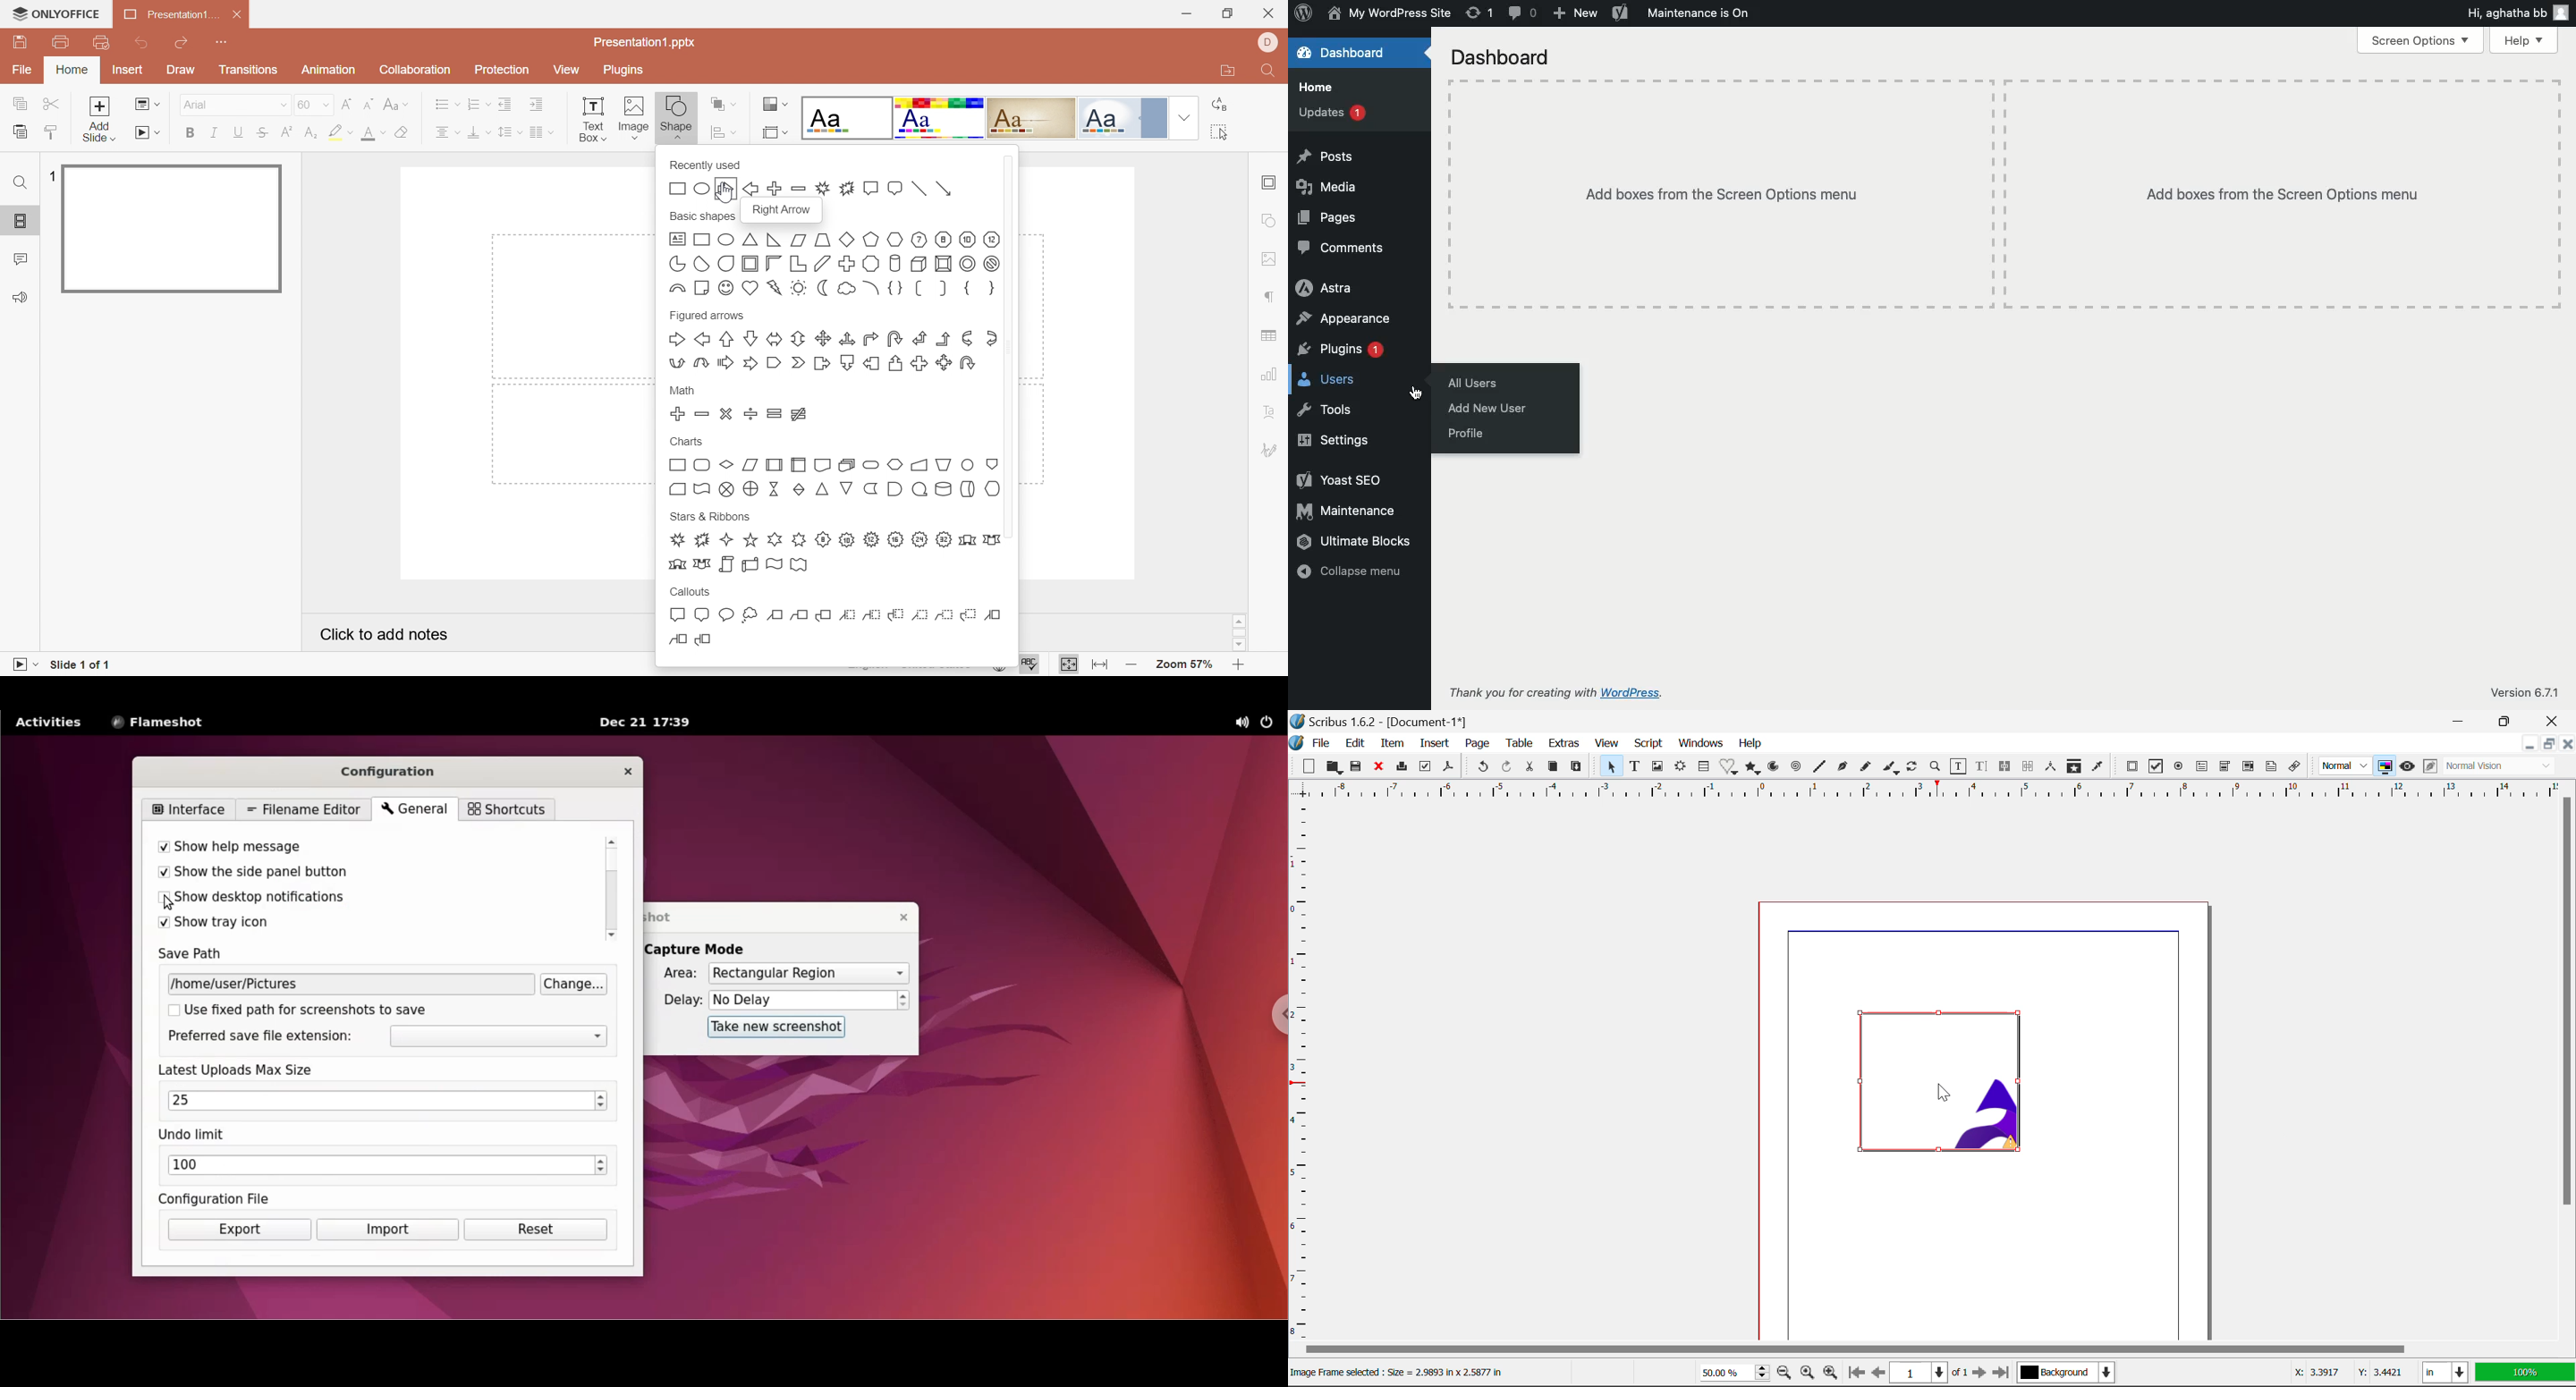  I want to click on Arc, so click(1776, 768).